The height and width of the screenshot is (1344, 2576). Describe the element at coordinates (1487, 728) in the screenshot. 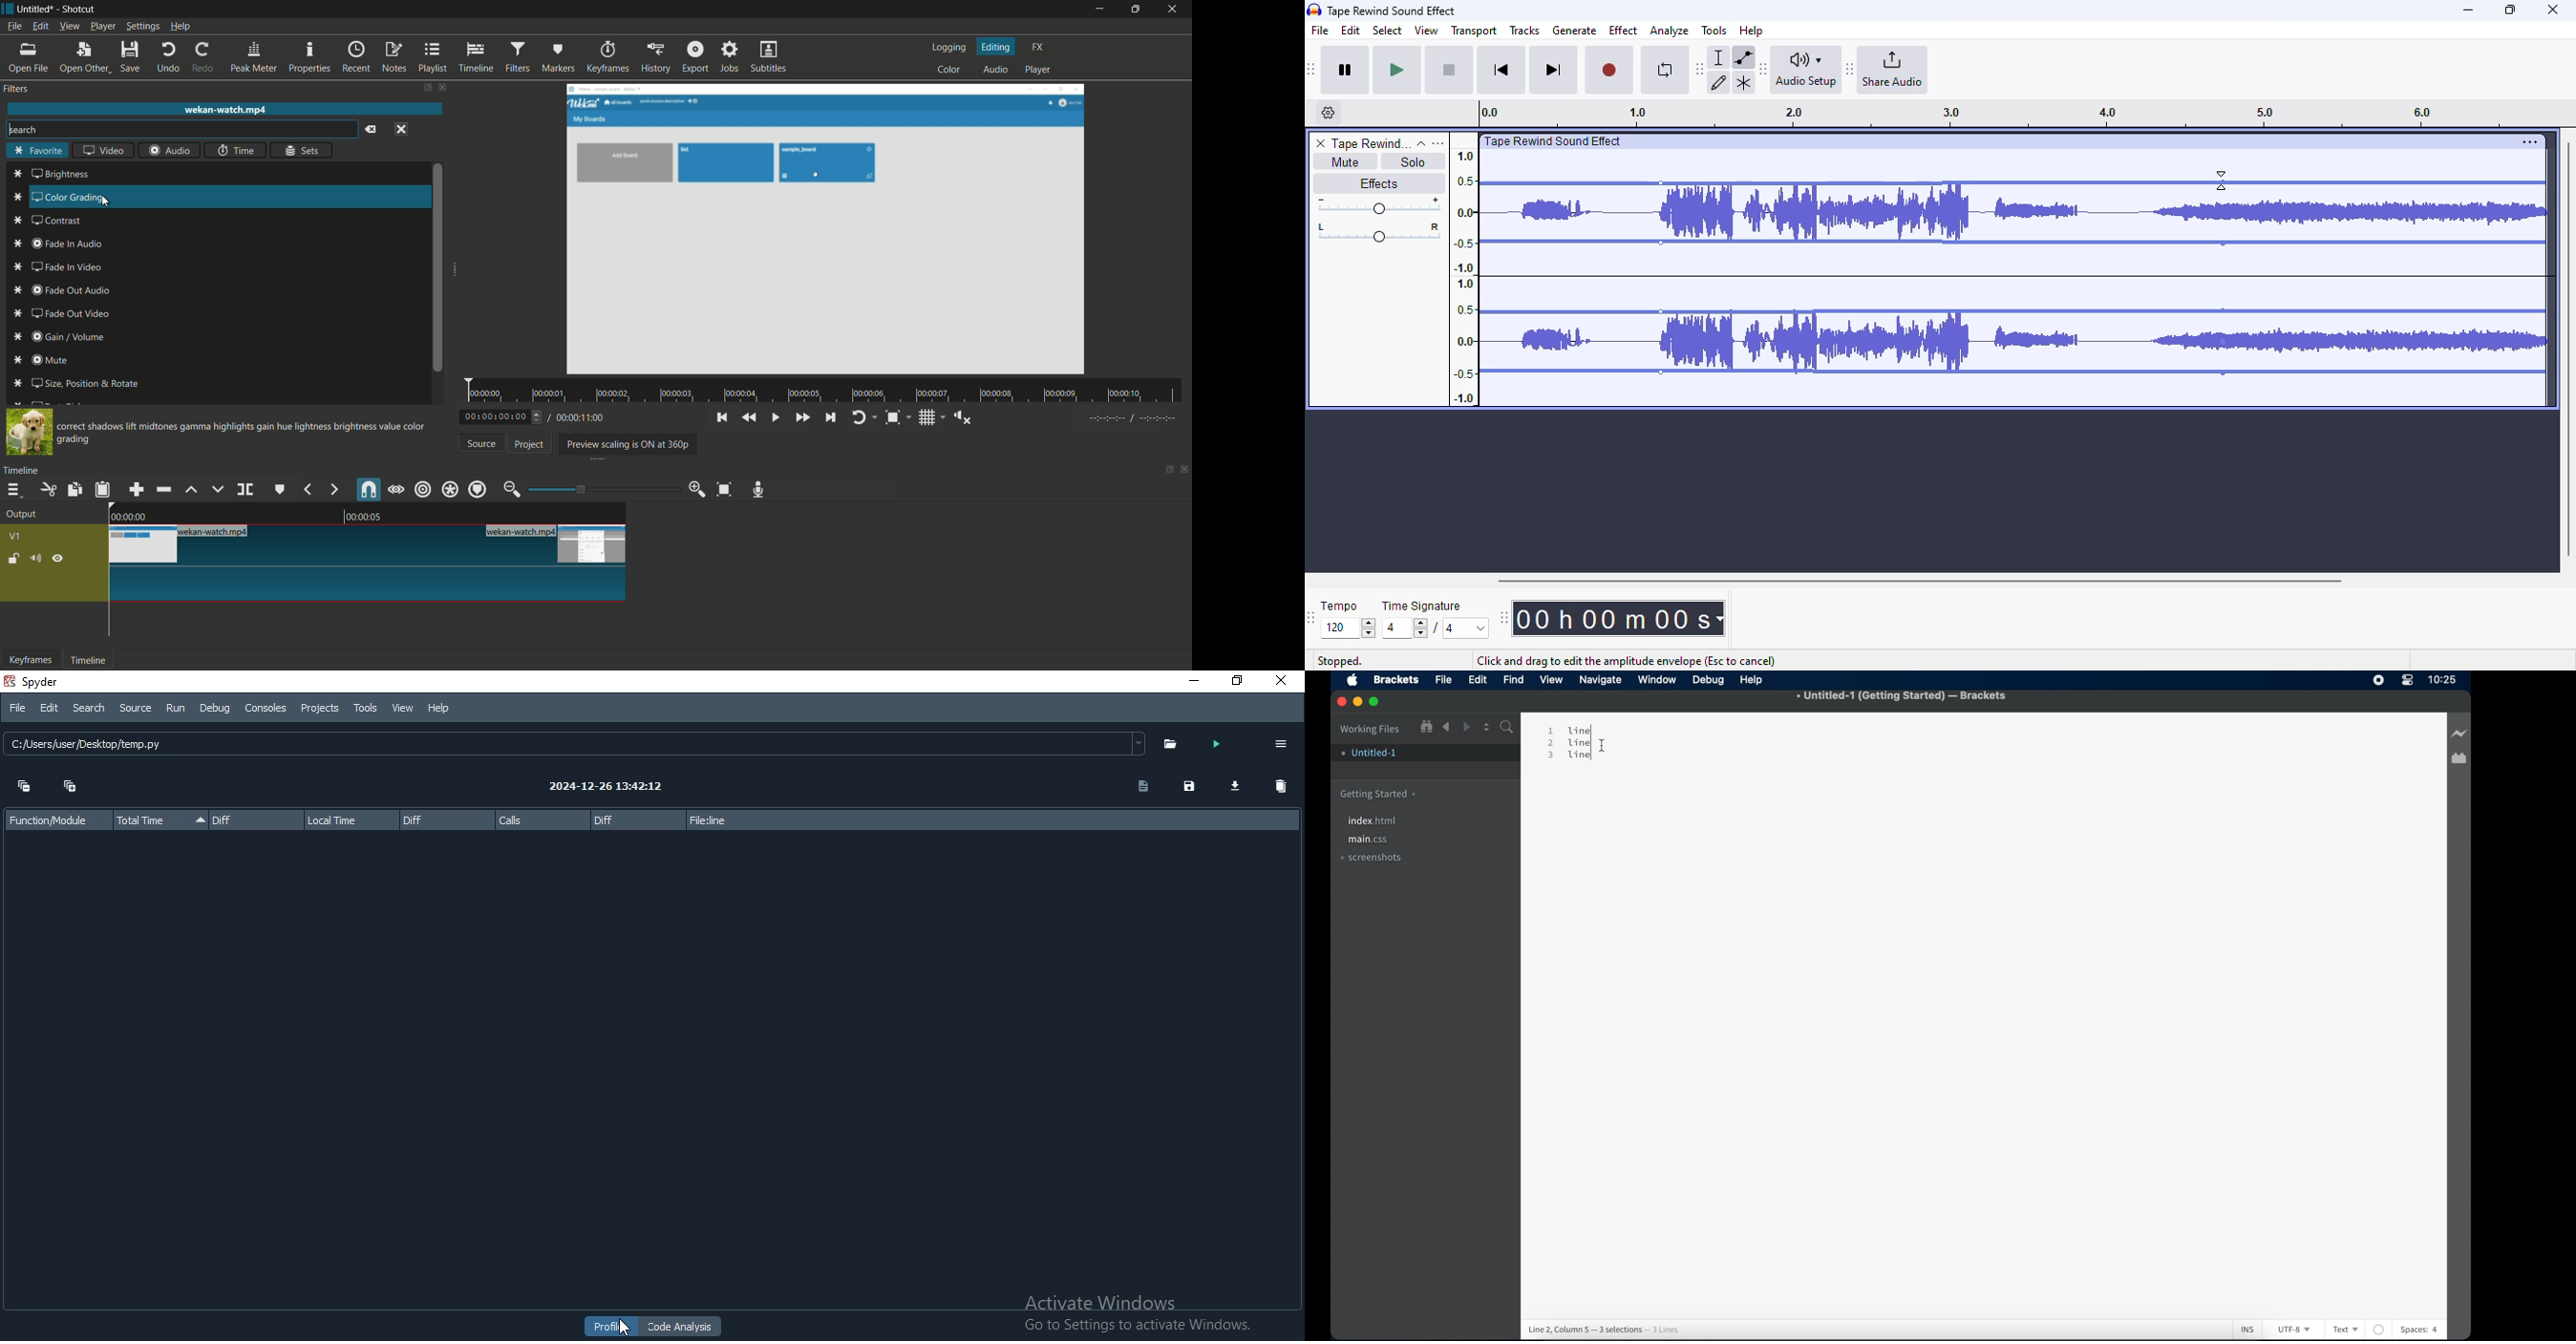

I see `split the editor vertically or horizontally` at that location.